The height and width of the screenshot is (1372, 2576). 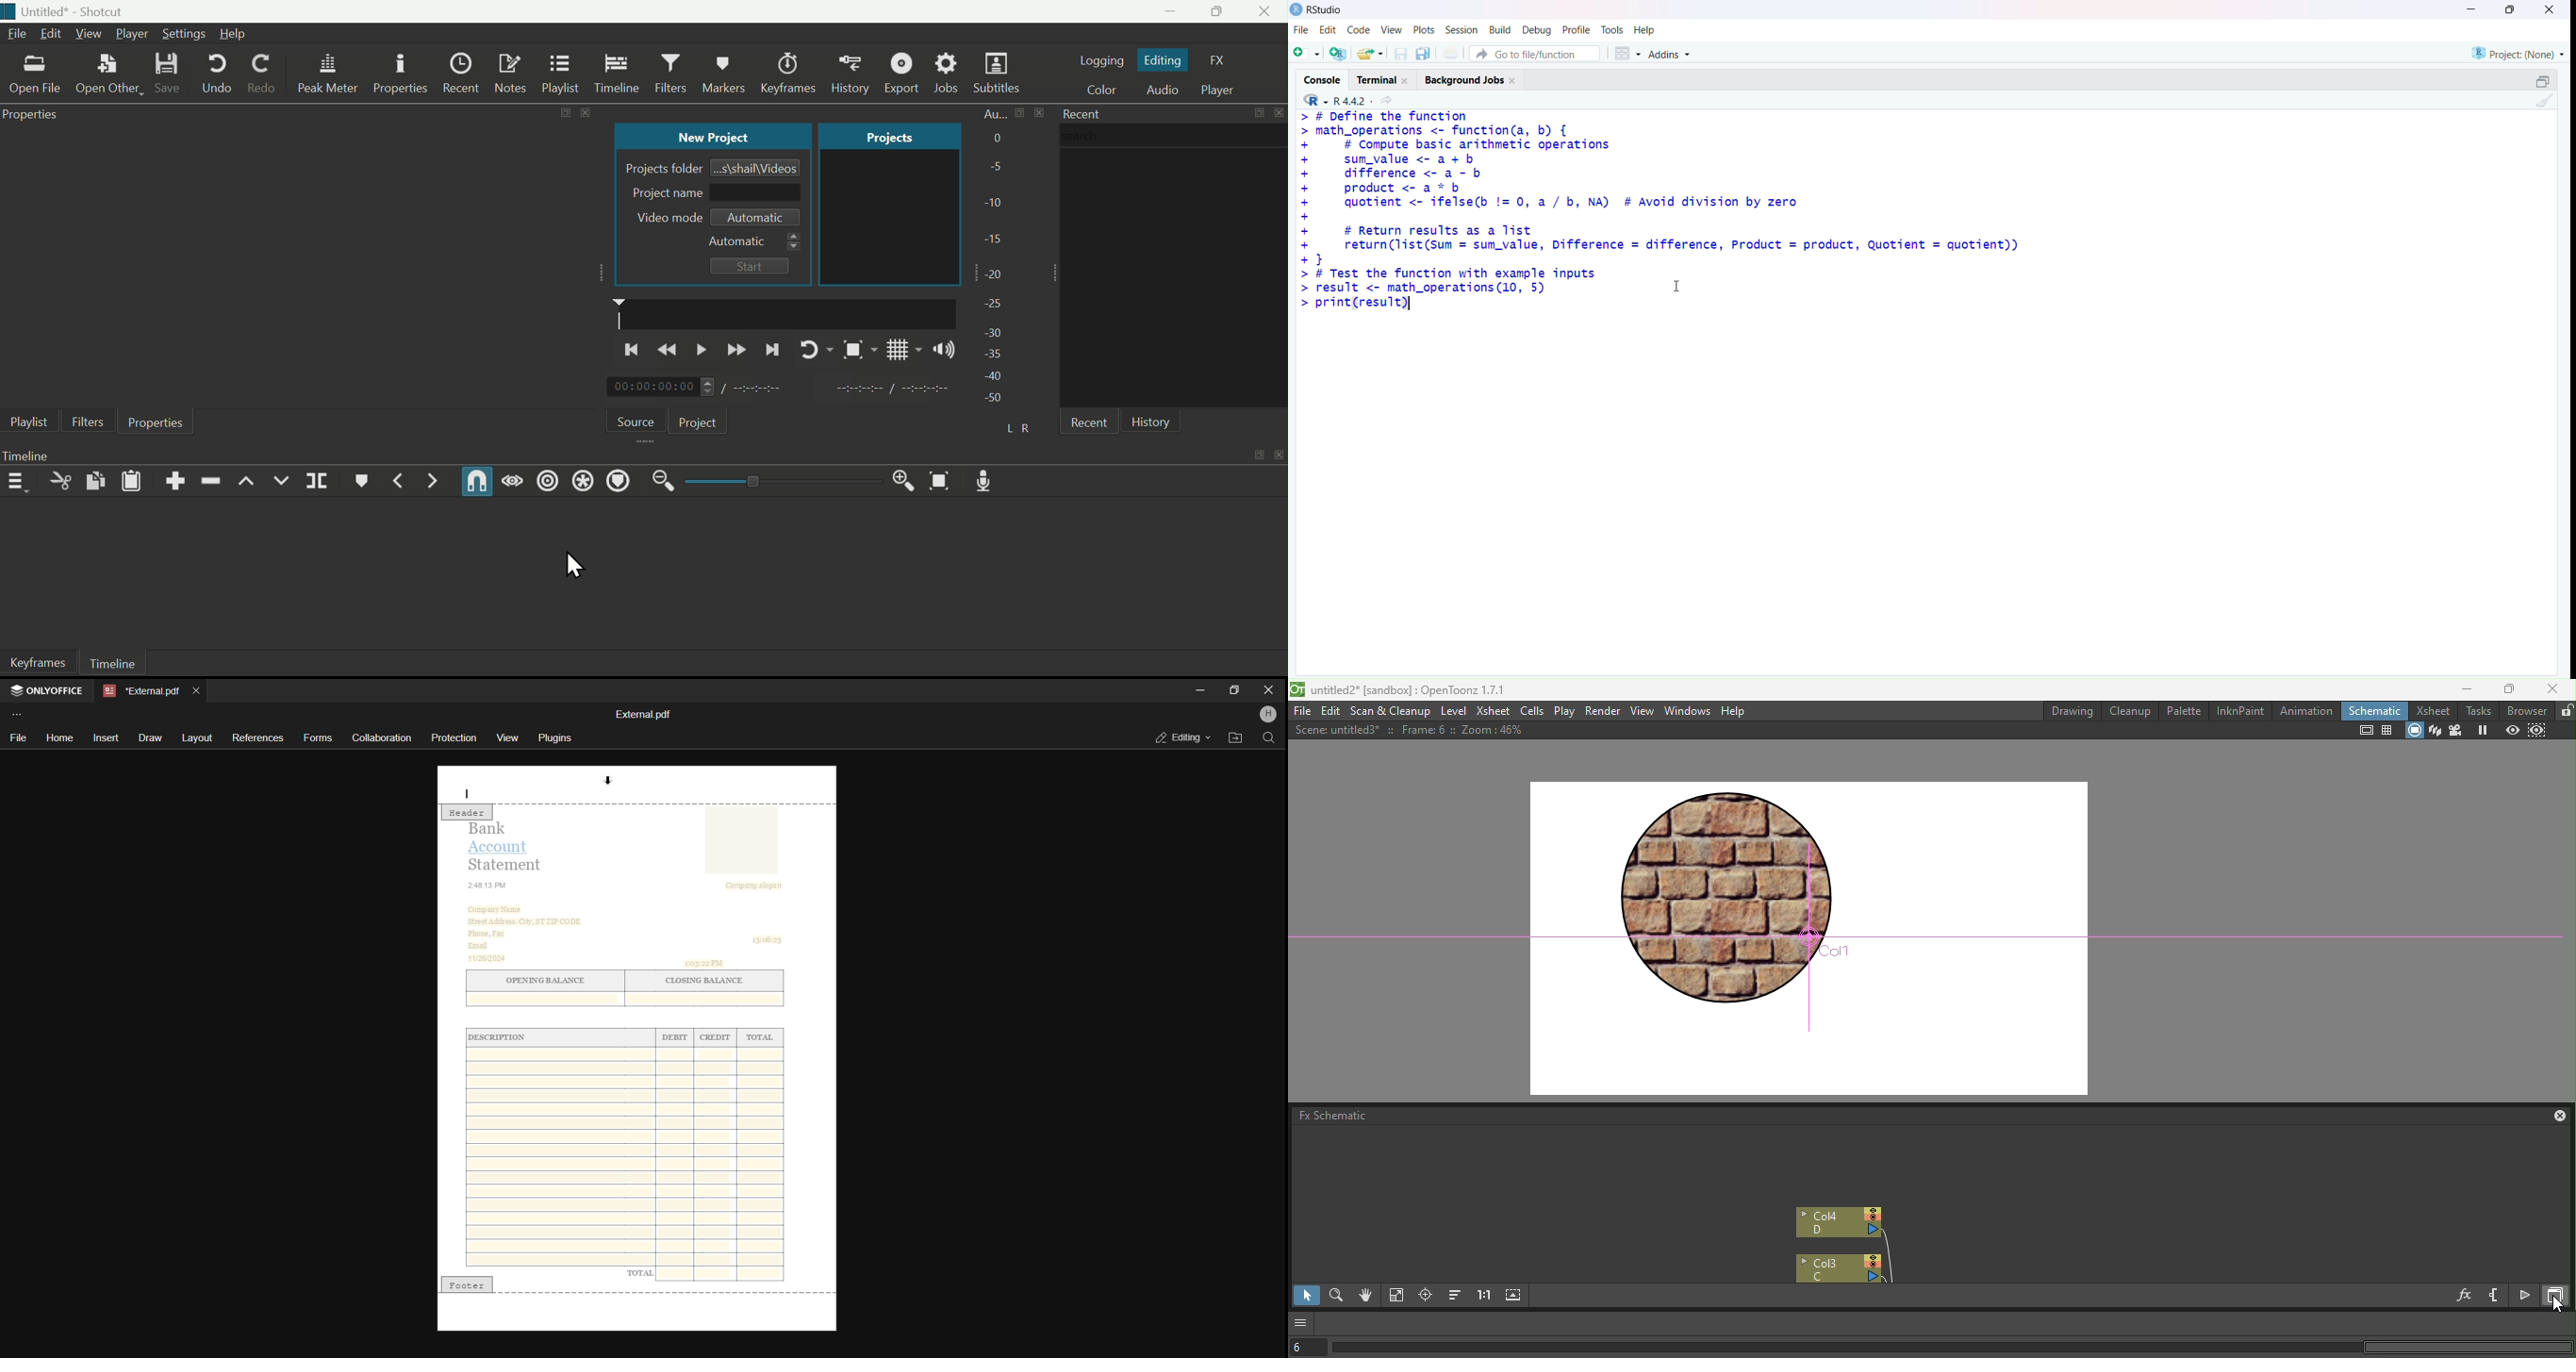 What do you see at coordinates (709, 137) in the screenshot?
I see `New Project` at bounding box center [709, 137].